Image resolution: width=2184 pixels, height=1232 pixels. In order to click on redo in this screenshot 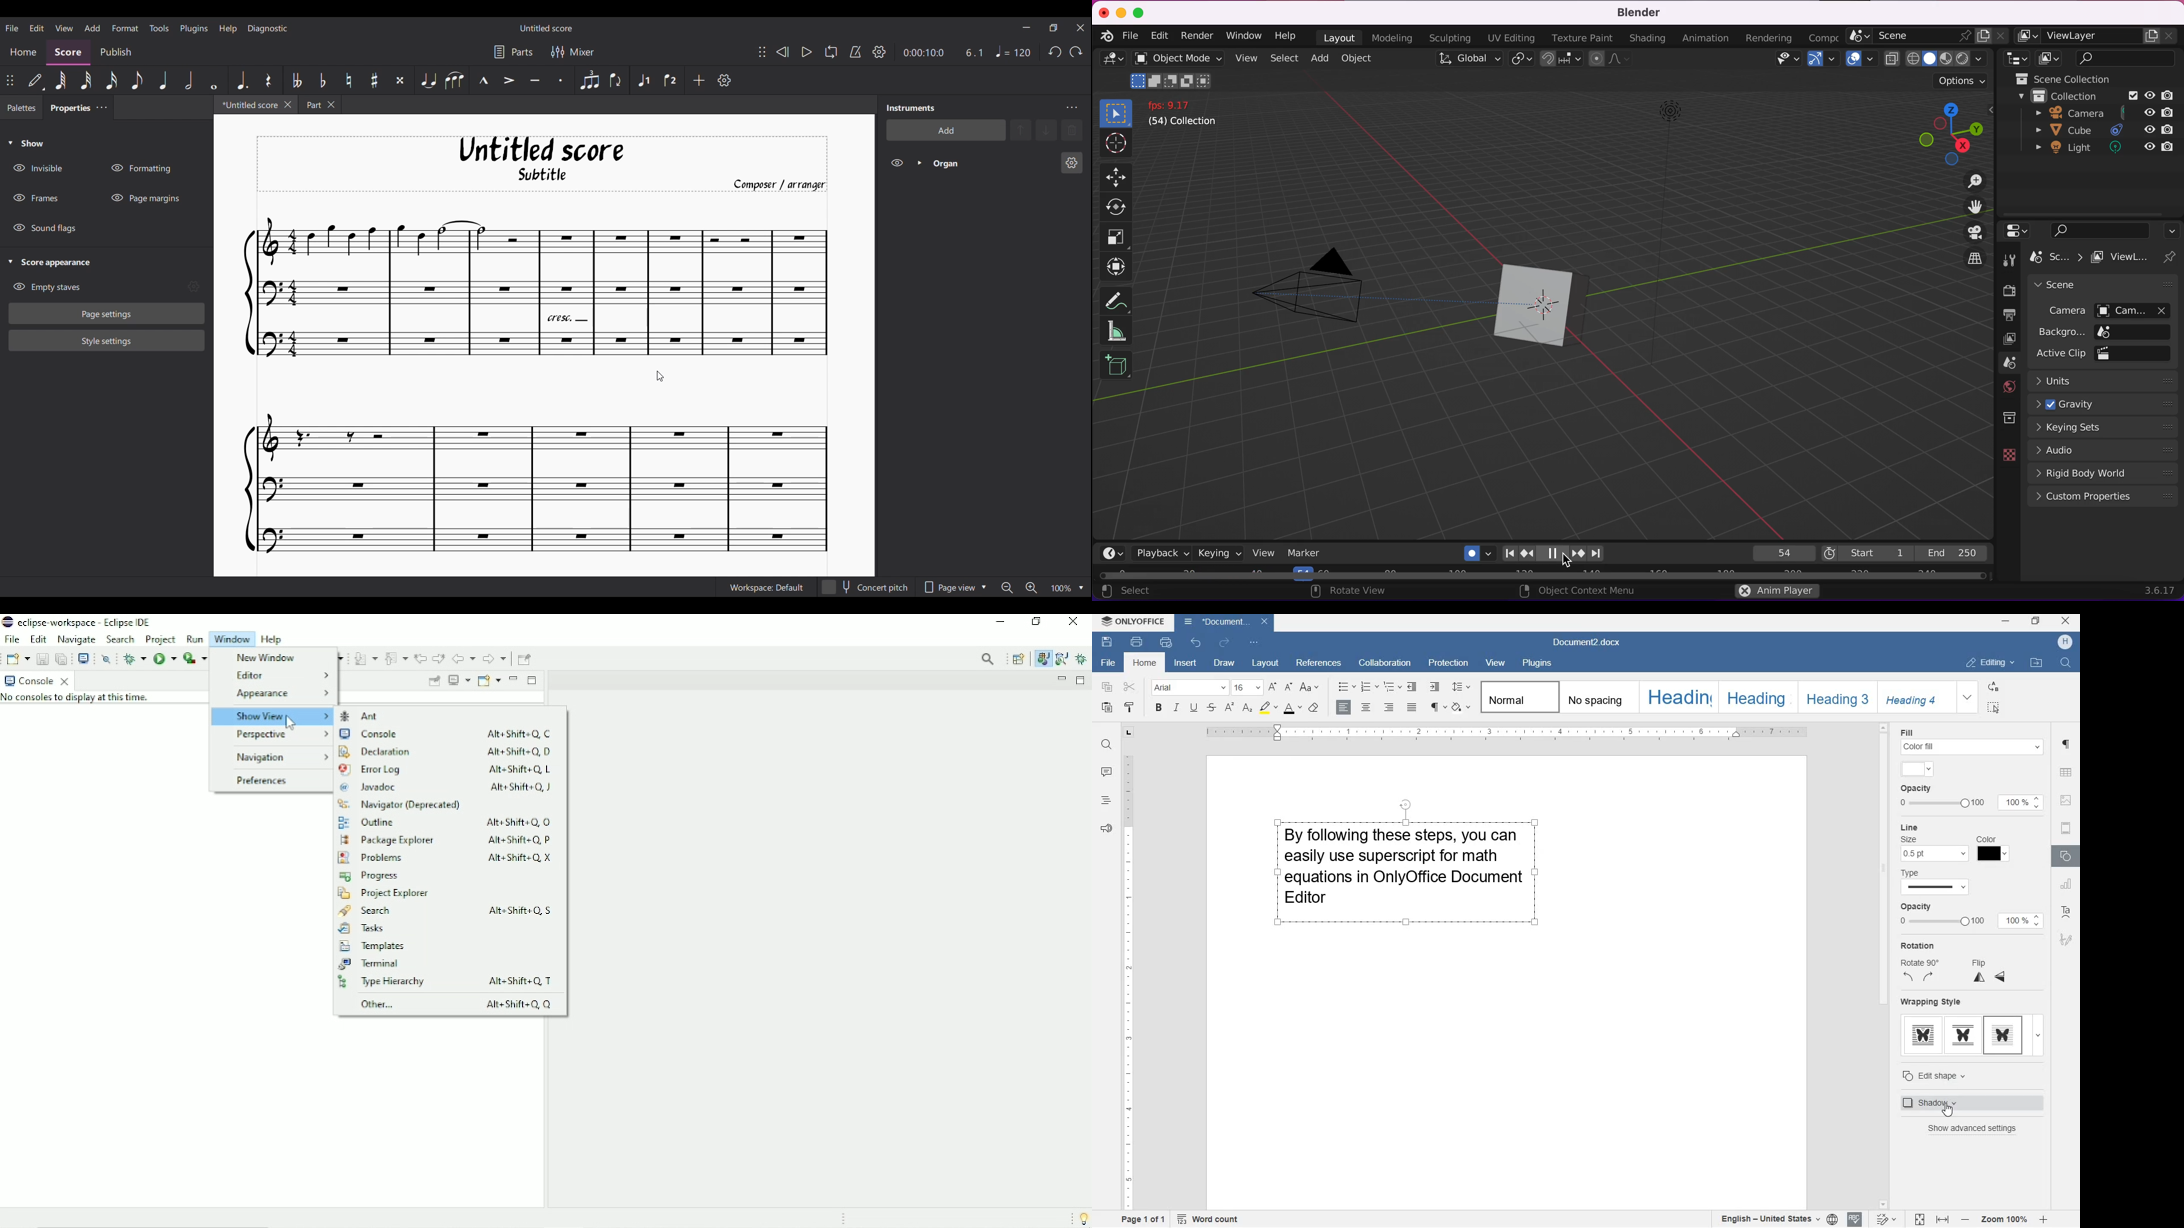, I will do `click(1224, 644)`.